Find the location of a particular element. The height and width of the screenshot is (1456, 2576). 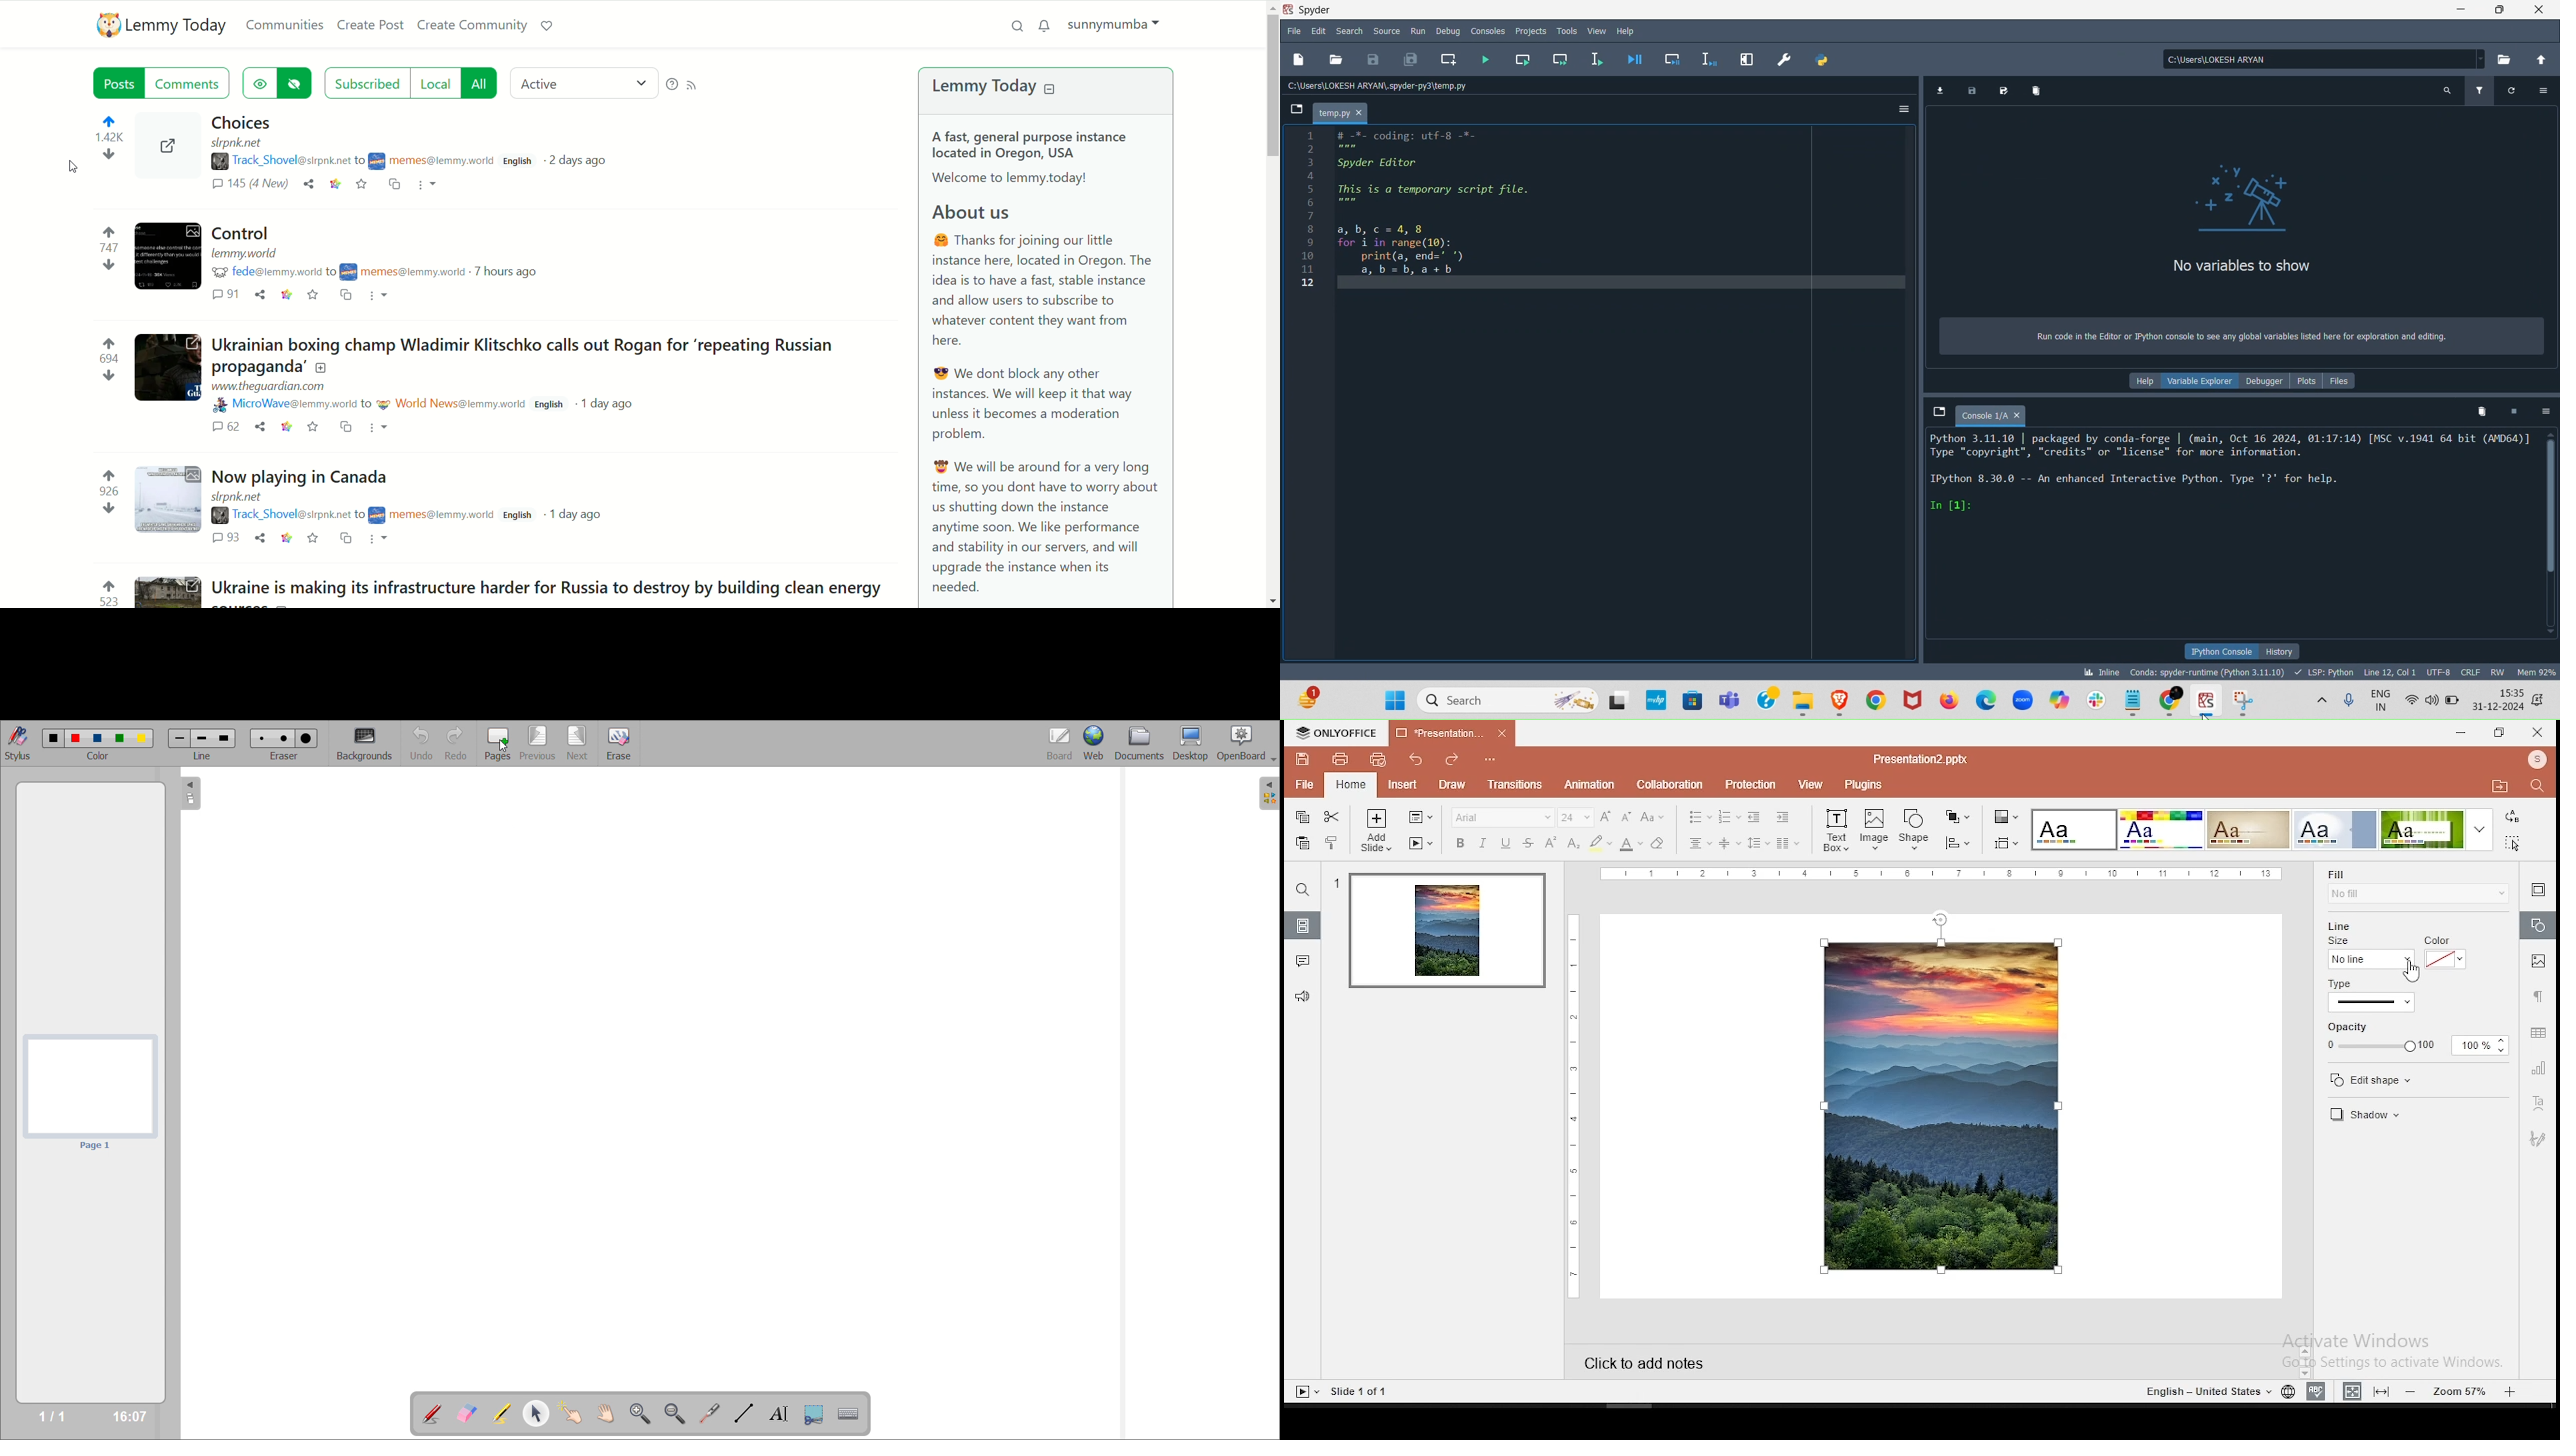

redo is located at coordinates (1452, 761).